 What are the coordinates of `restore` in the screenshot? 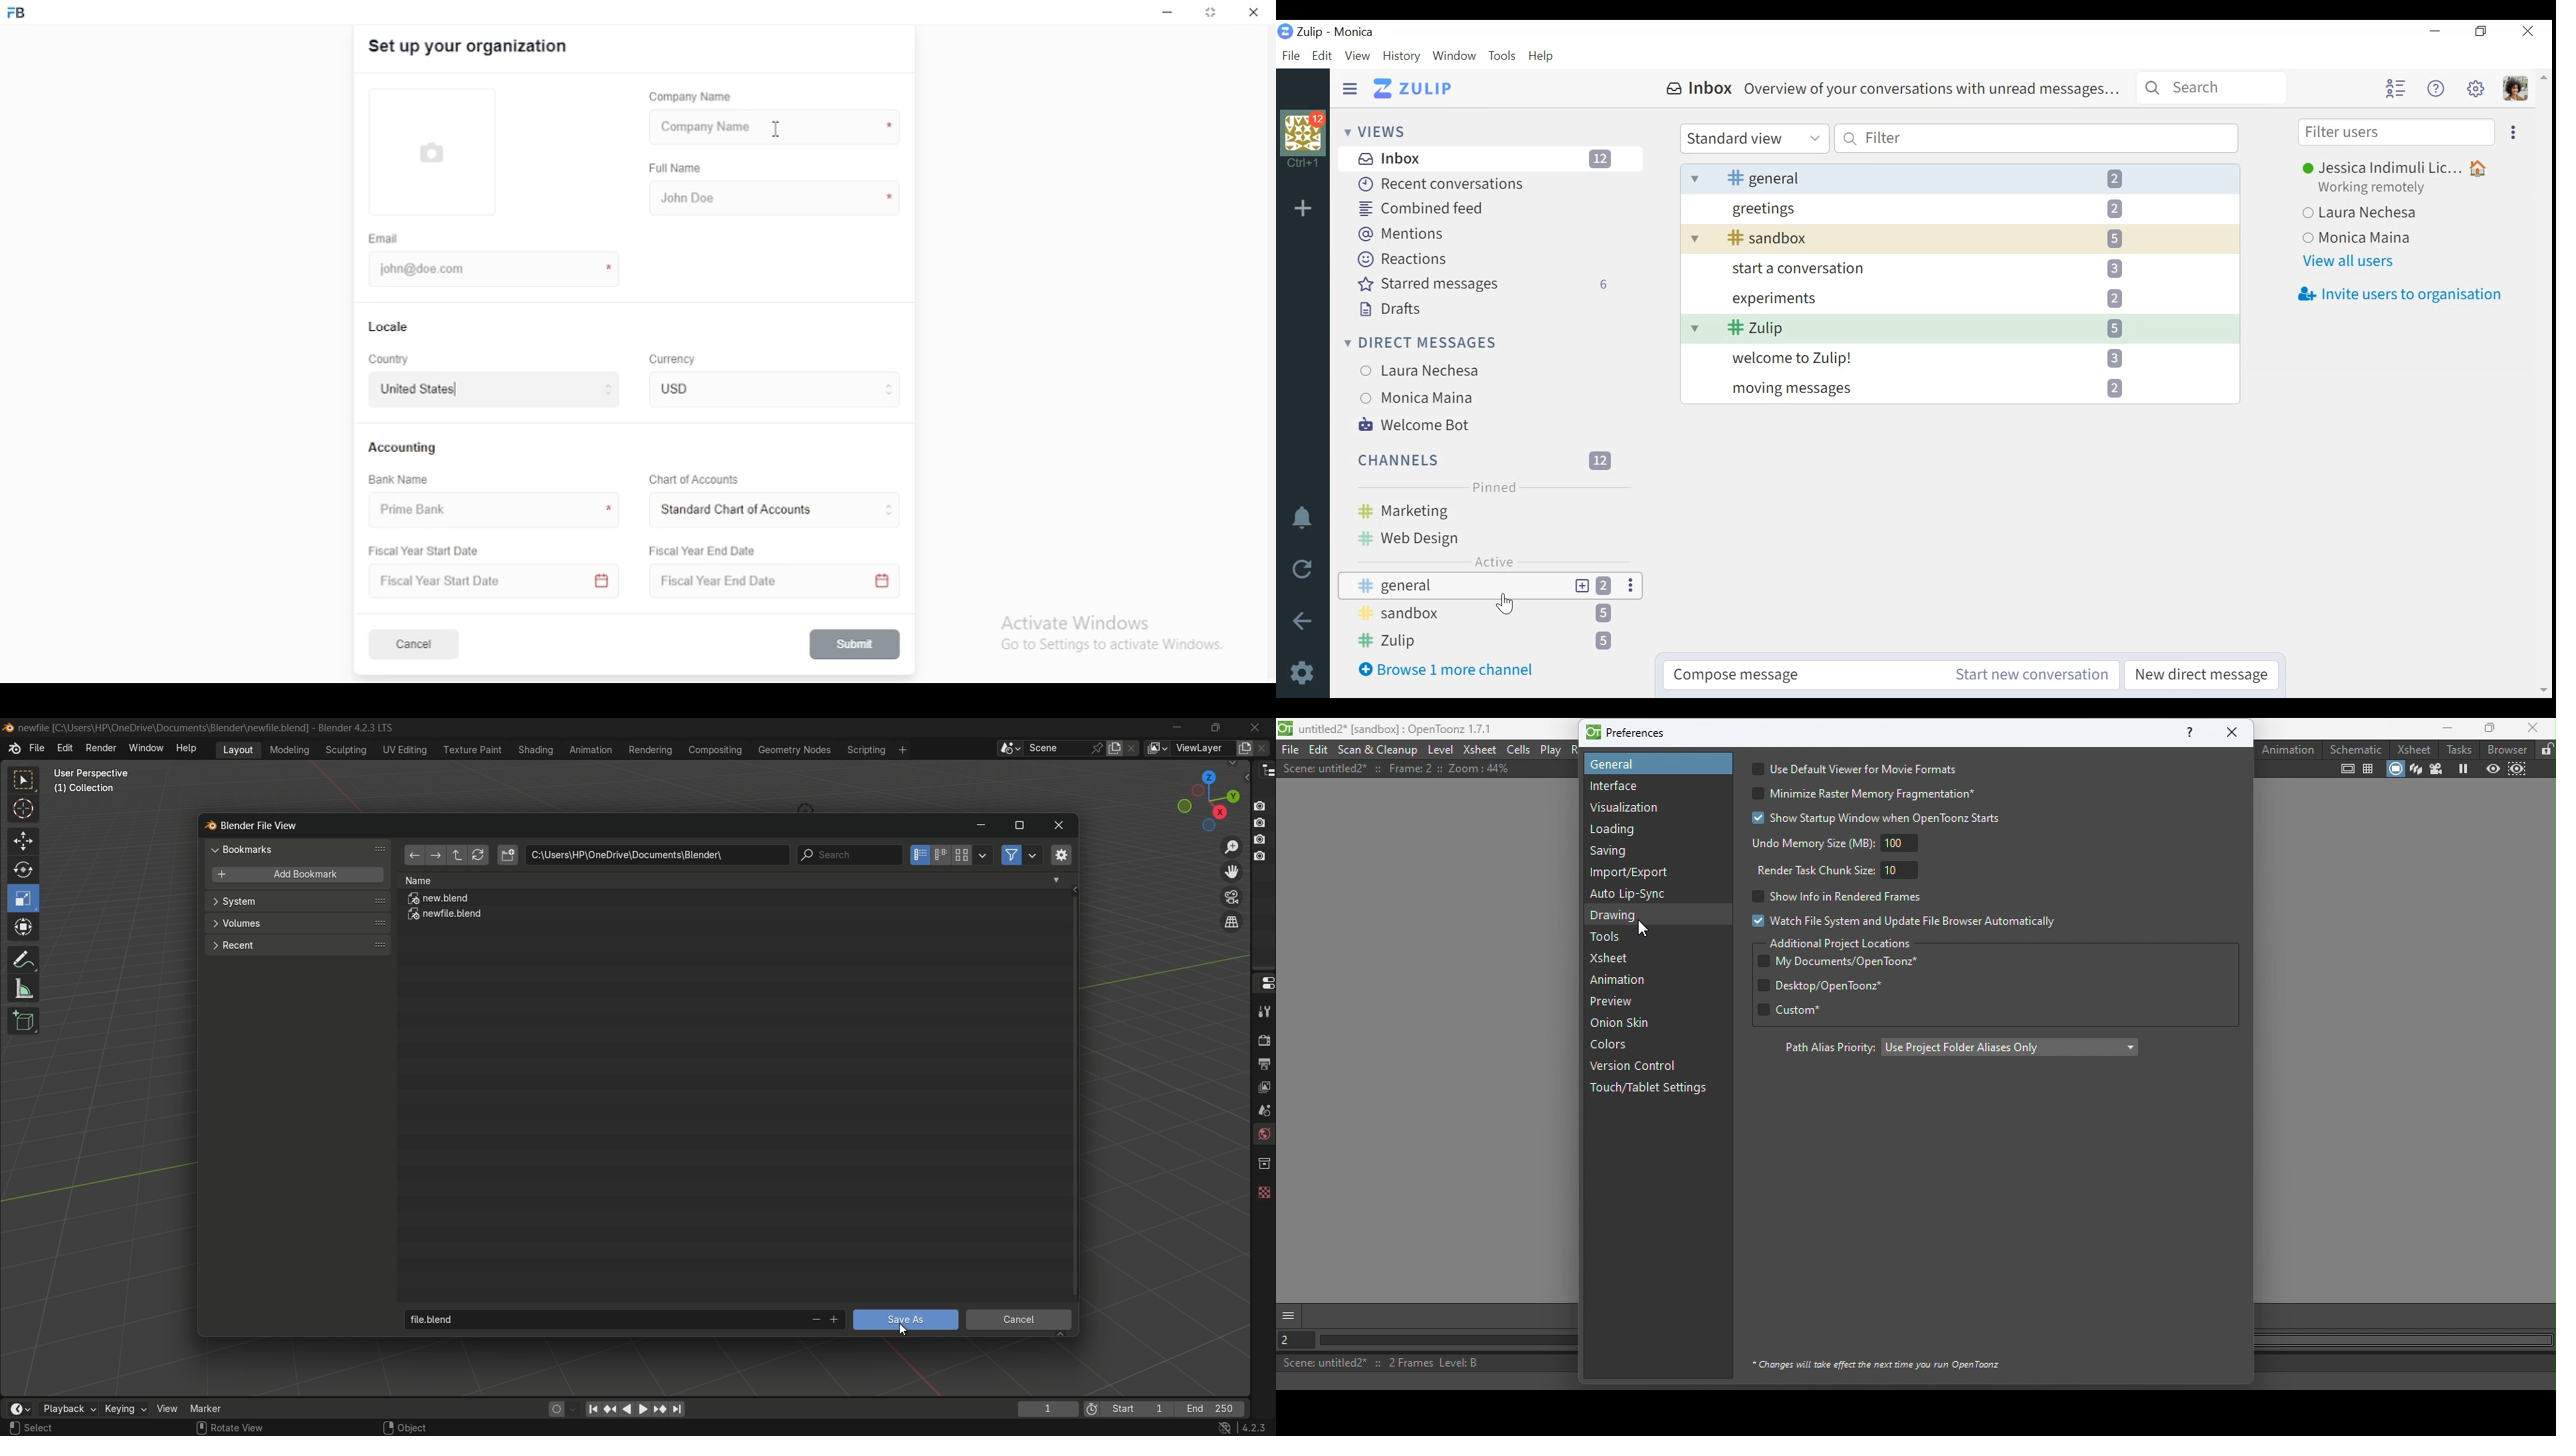 It's located at (1213, 14).